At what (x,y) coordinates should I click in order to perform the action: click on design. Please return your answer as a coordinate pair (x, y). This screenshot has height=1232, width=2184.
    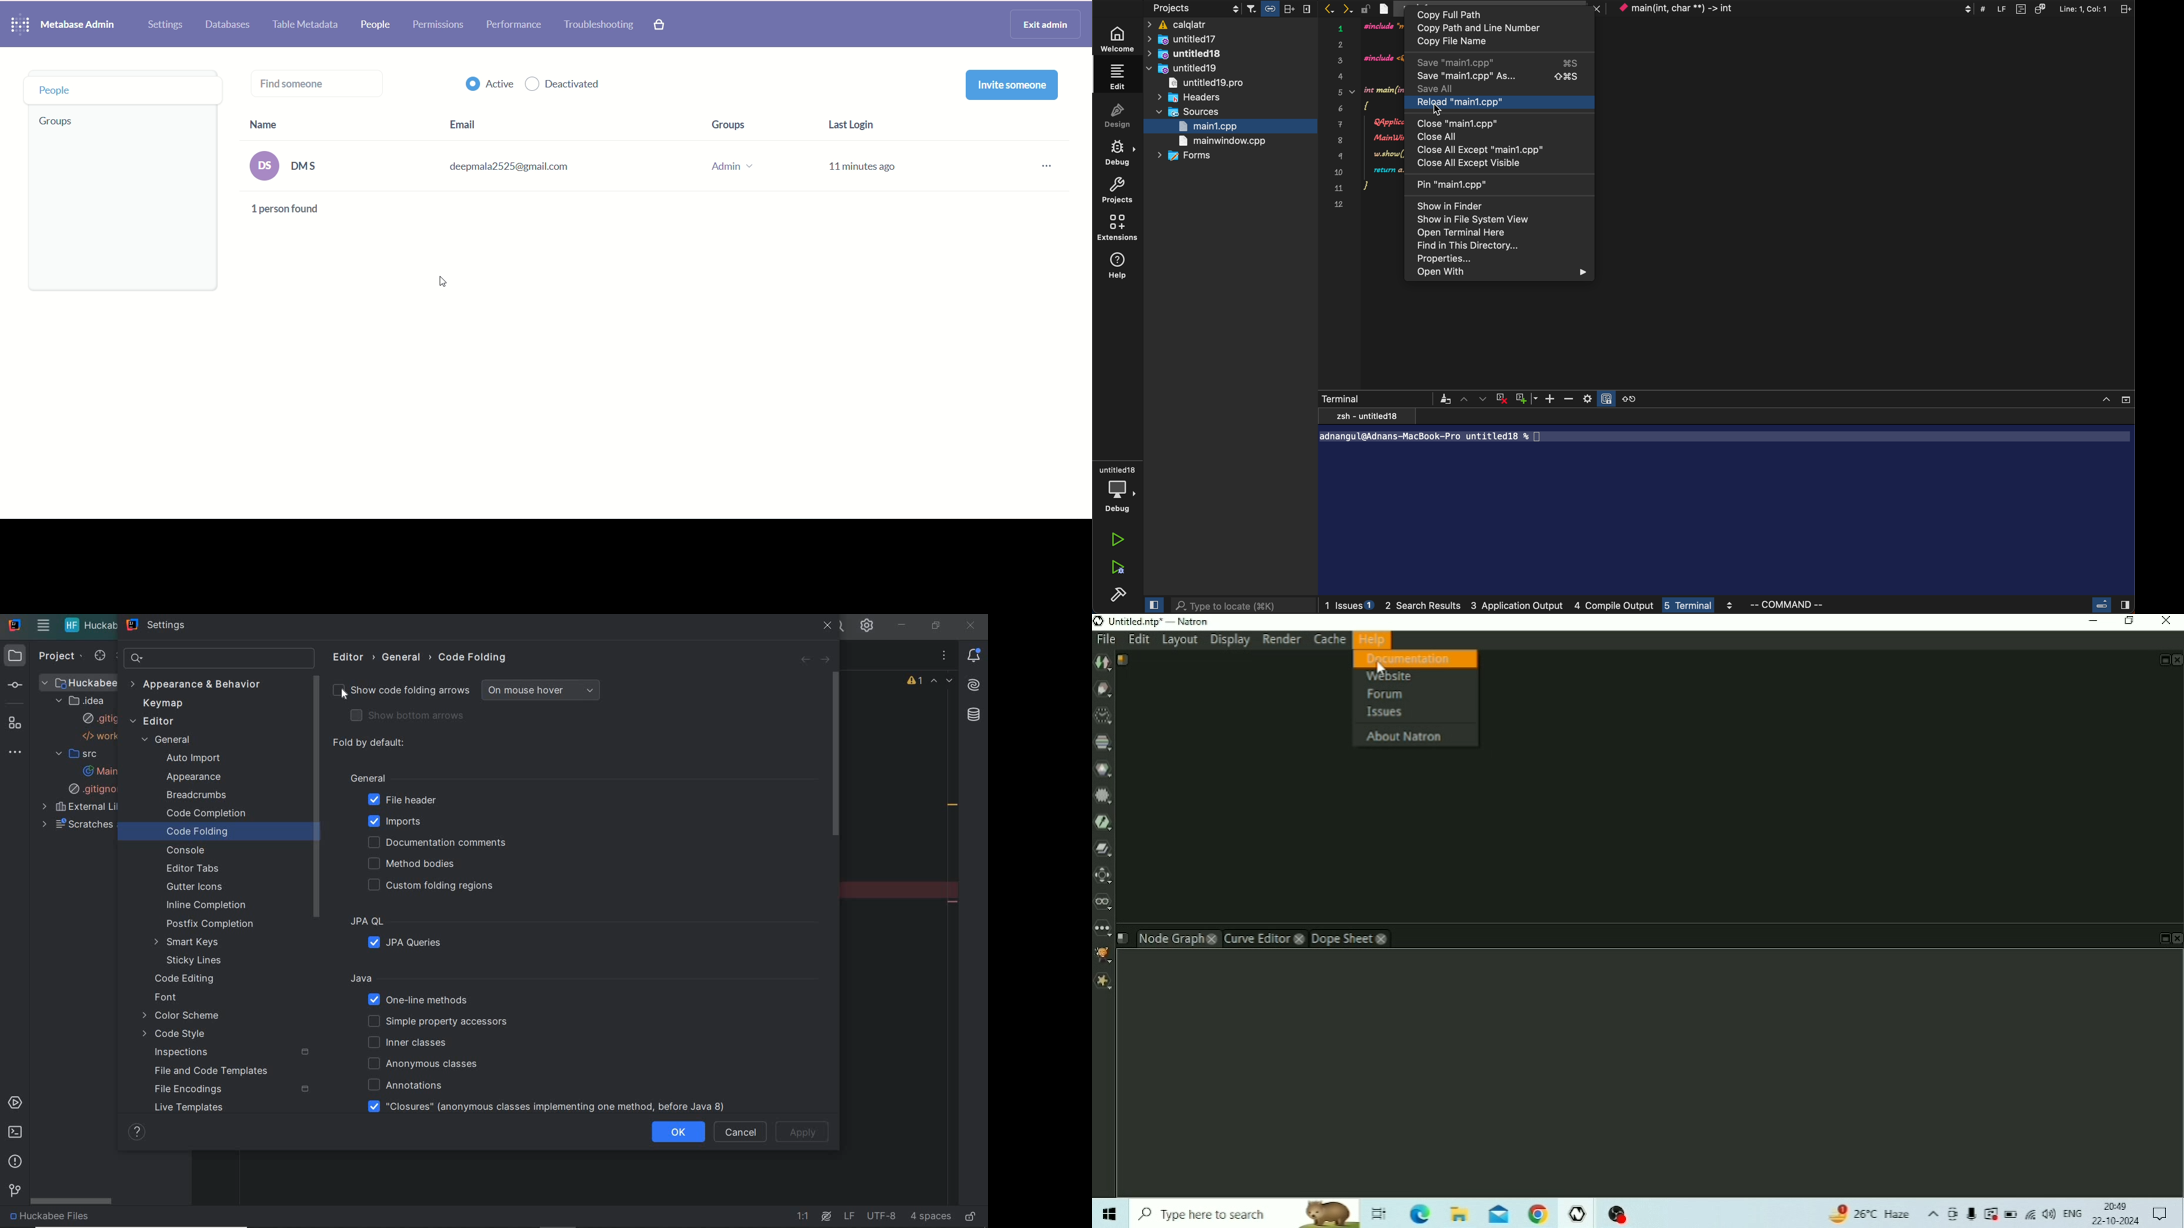
    Looking at the image, I should click on (1116, 116).